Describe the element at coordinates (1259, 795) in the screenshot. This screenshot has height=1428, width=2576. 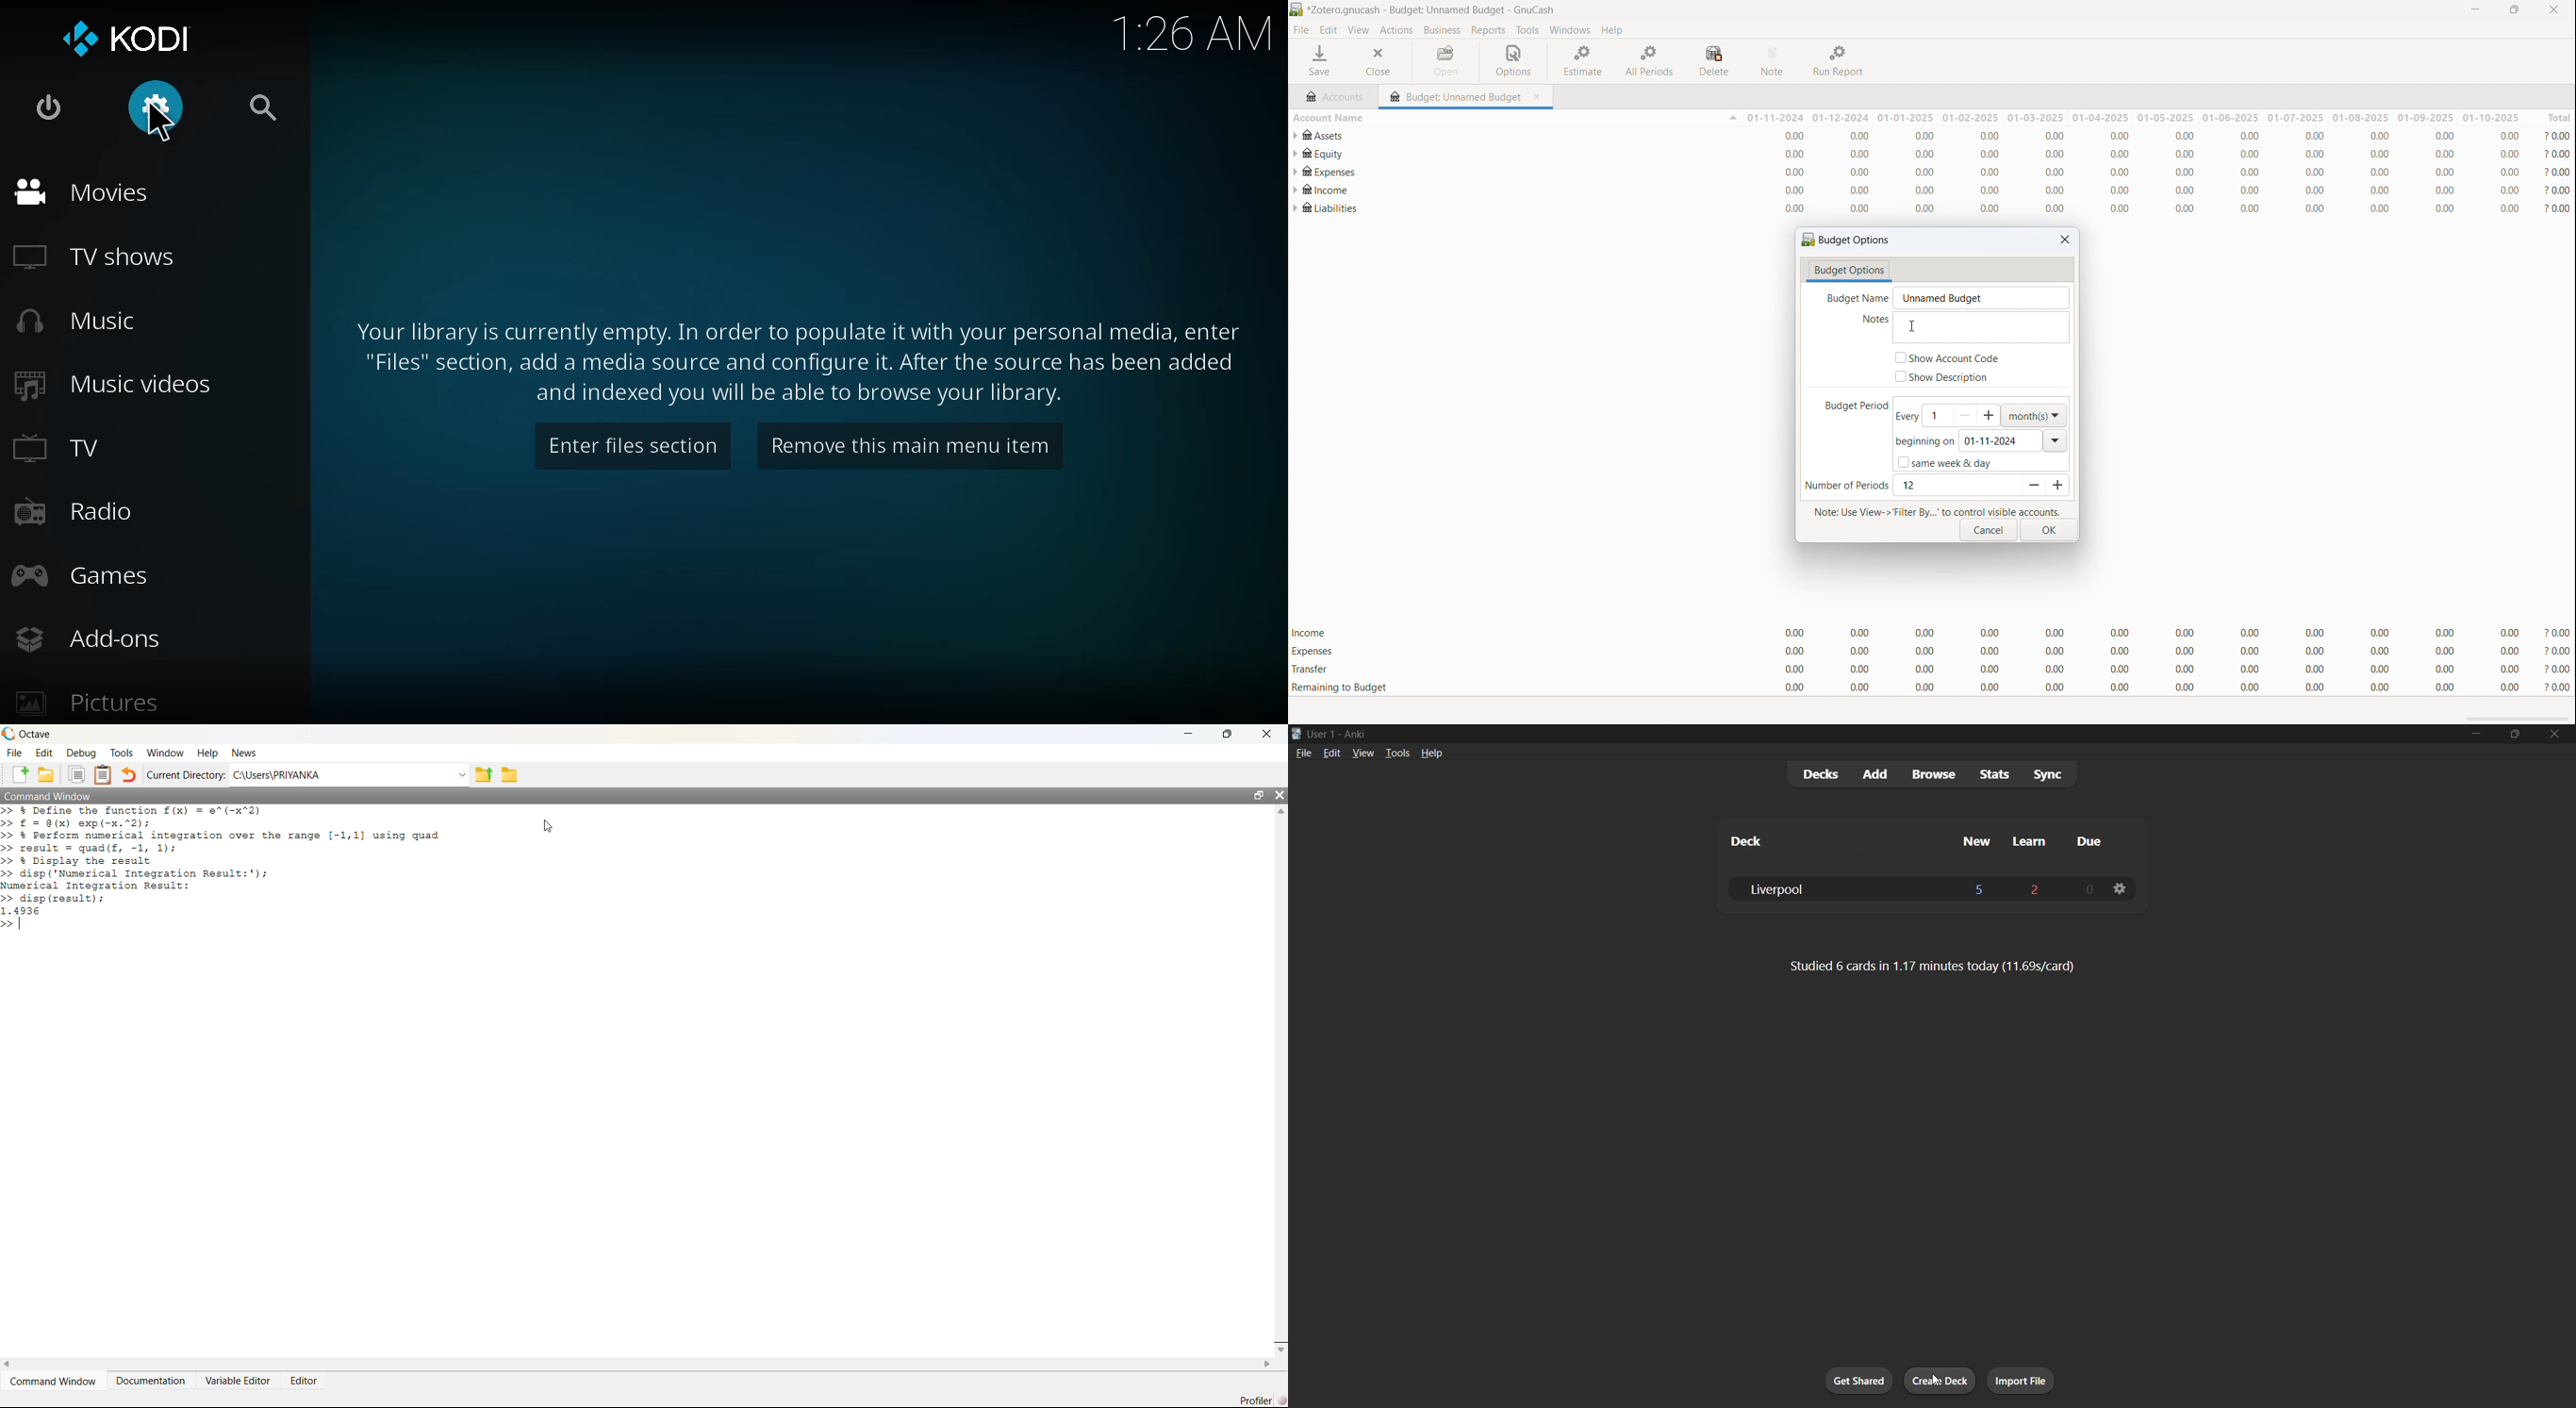
I see `restore` at that location.